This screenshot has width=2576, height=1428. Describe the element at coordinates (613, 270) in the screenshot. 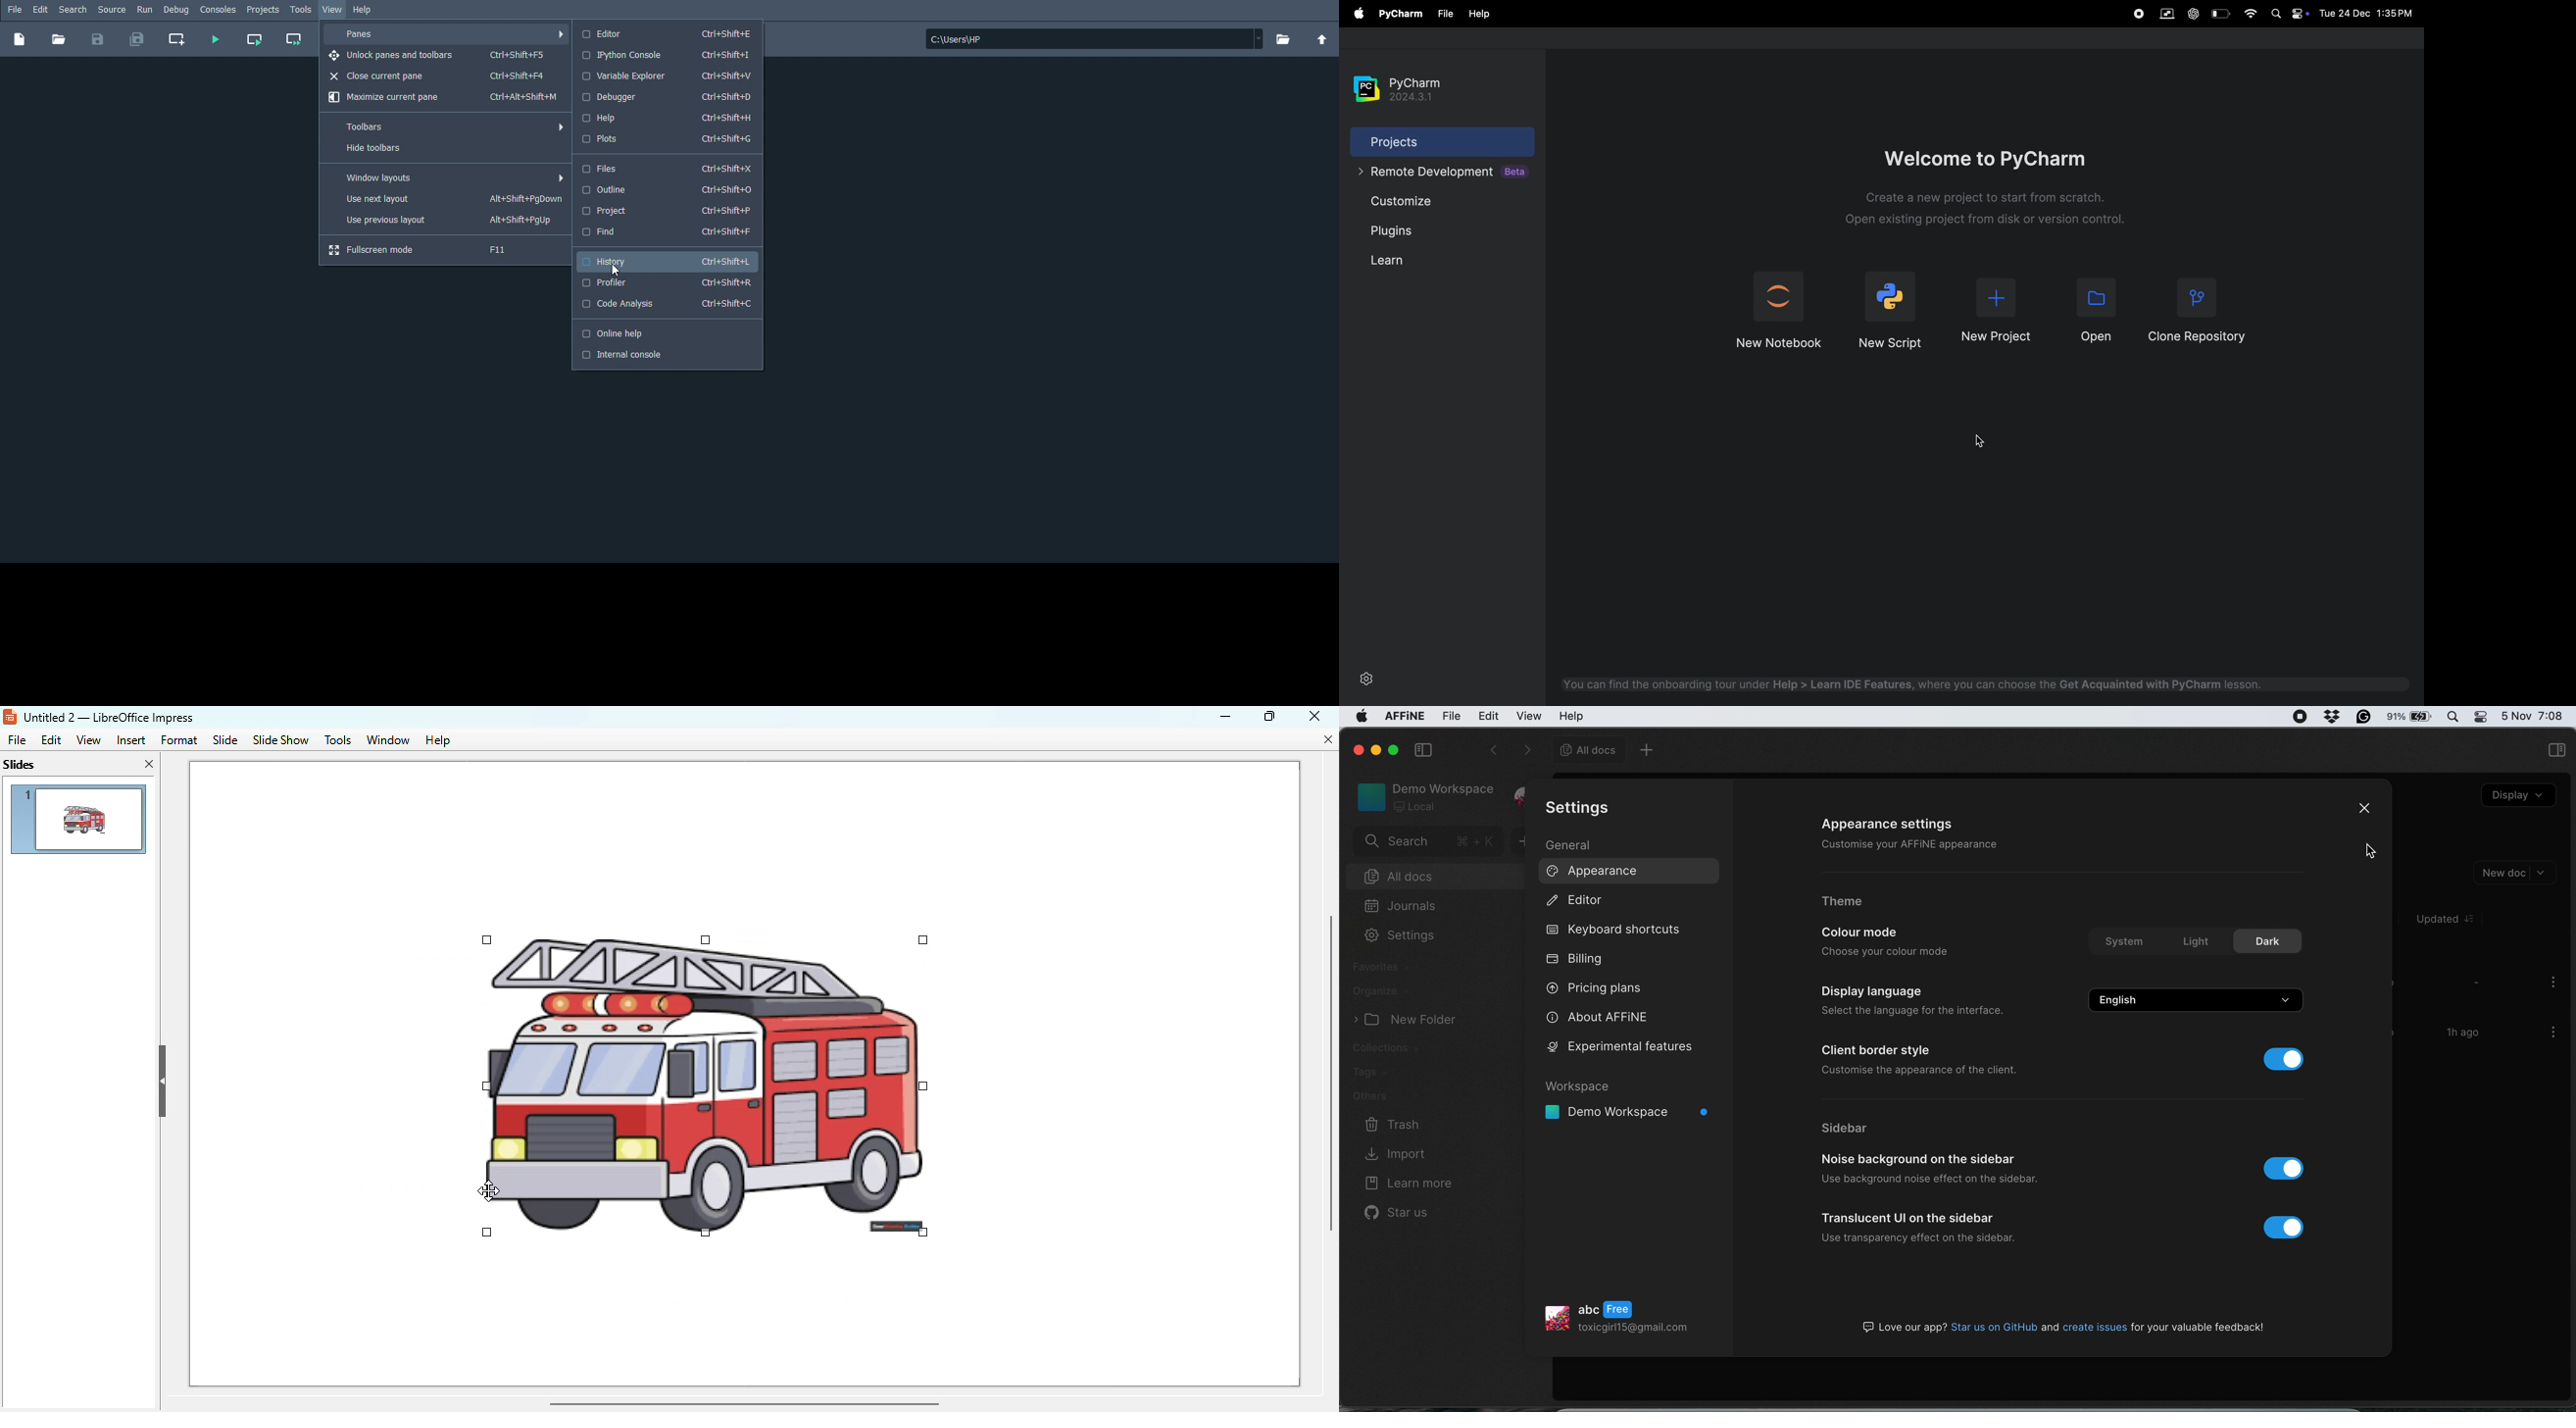

I see `Cursor` at that location.